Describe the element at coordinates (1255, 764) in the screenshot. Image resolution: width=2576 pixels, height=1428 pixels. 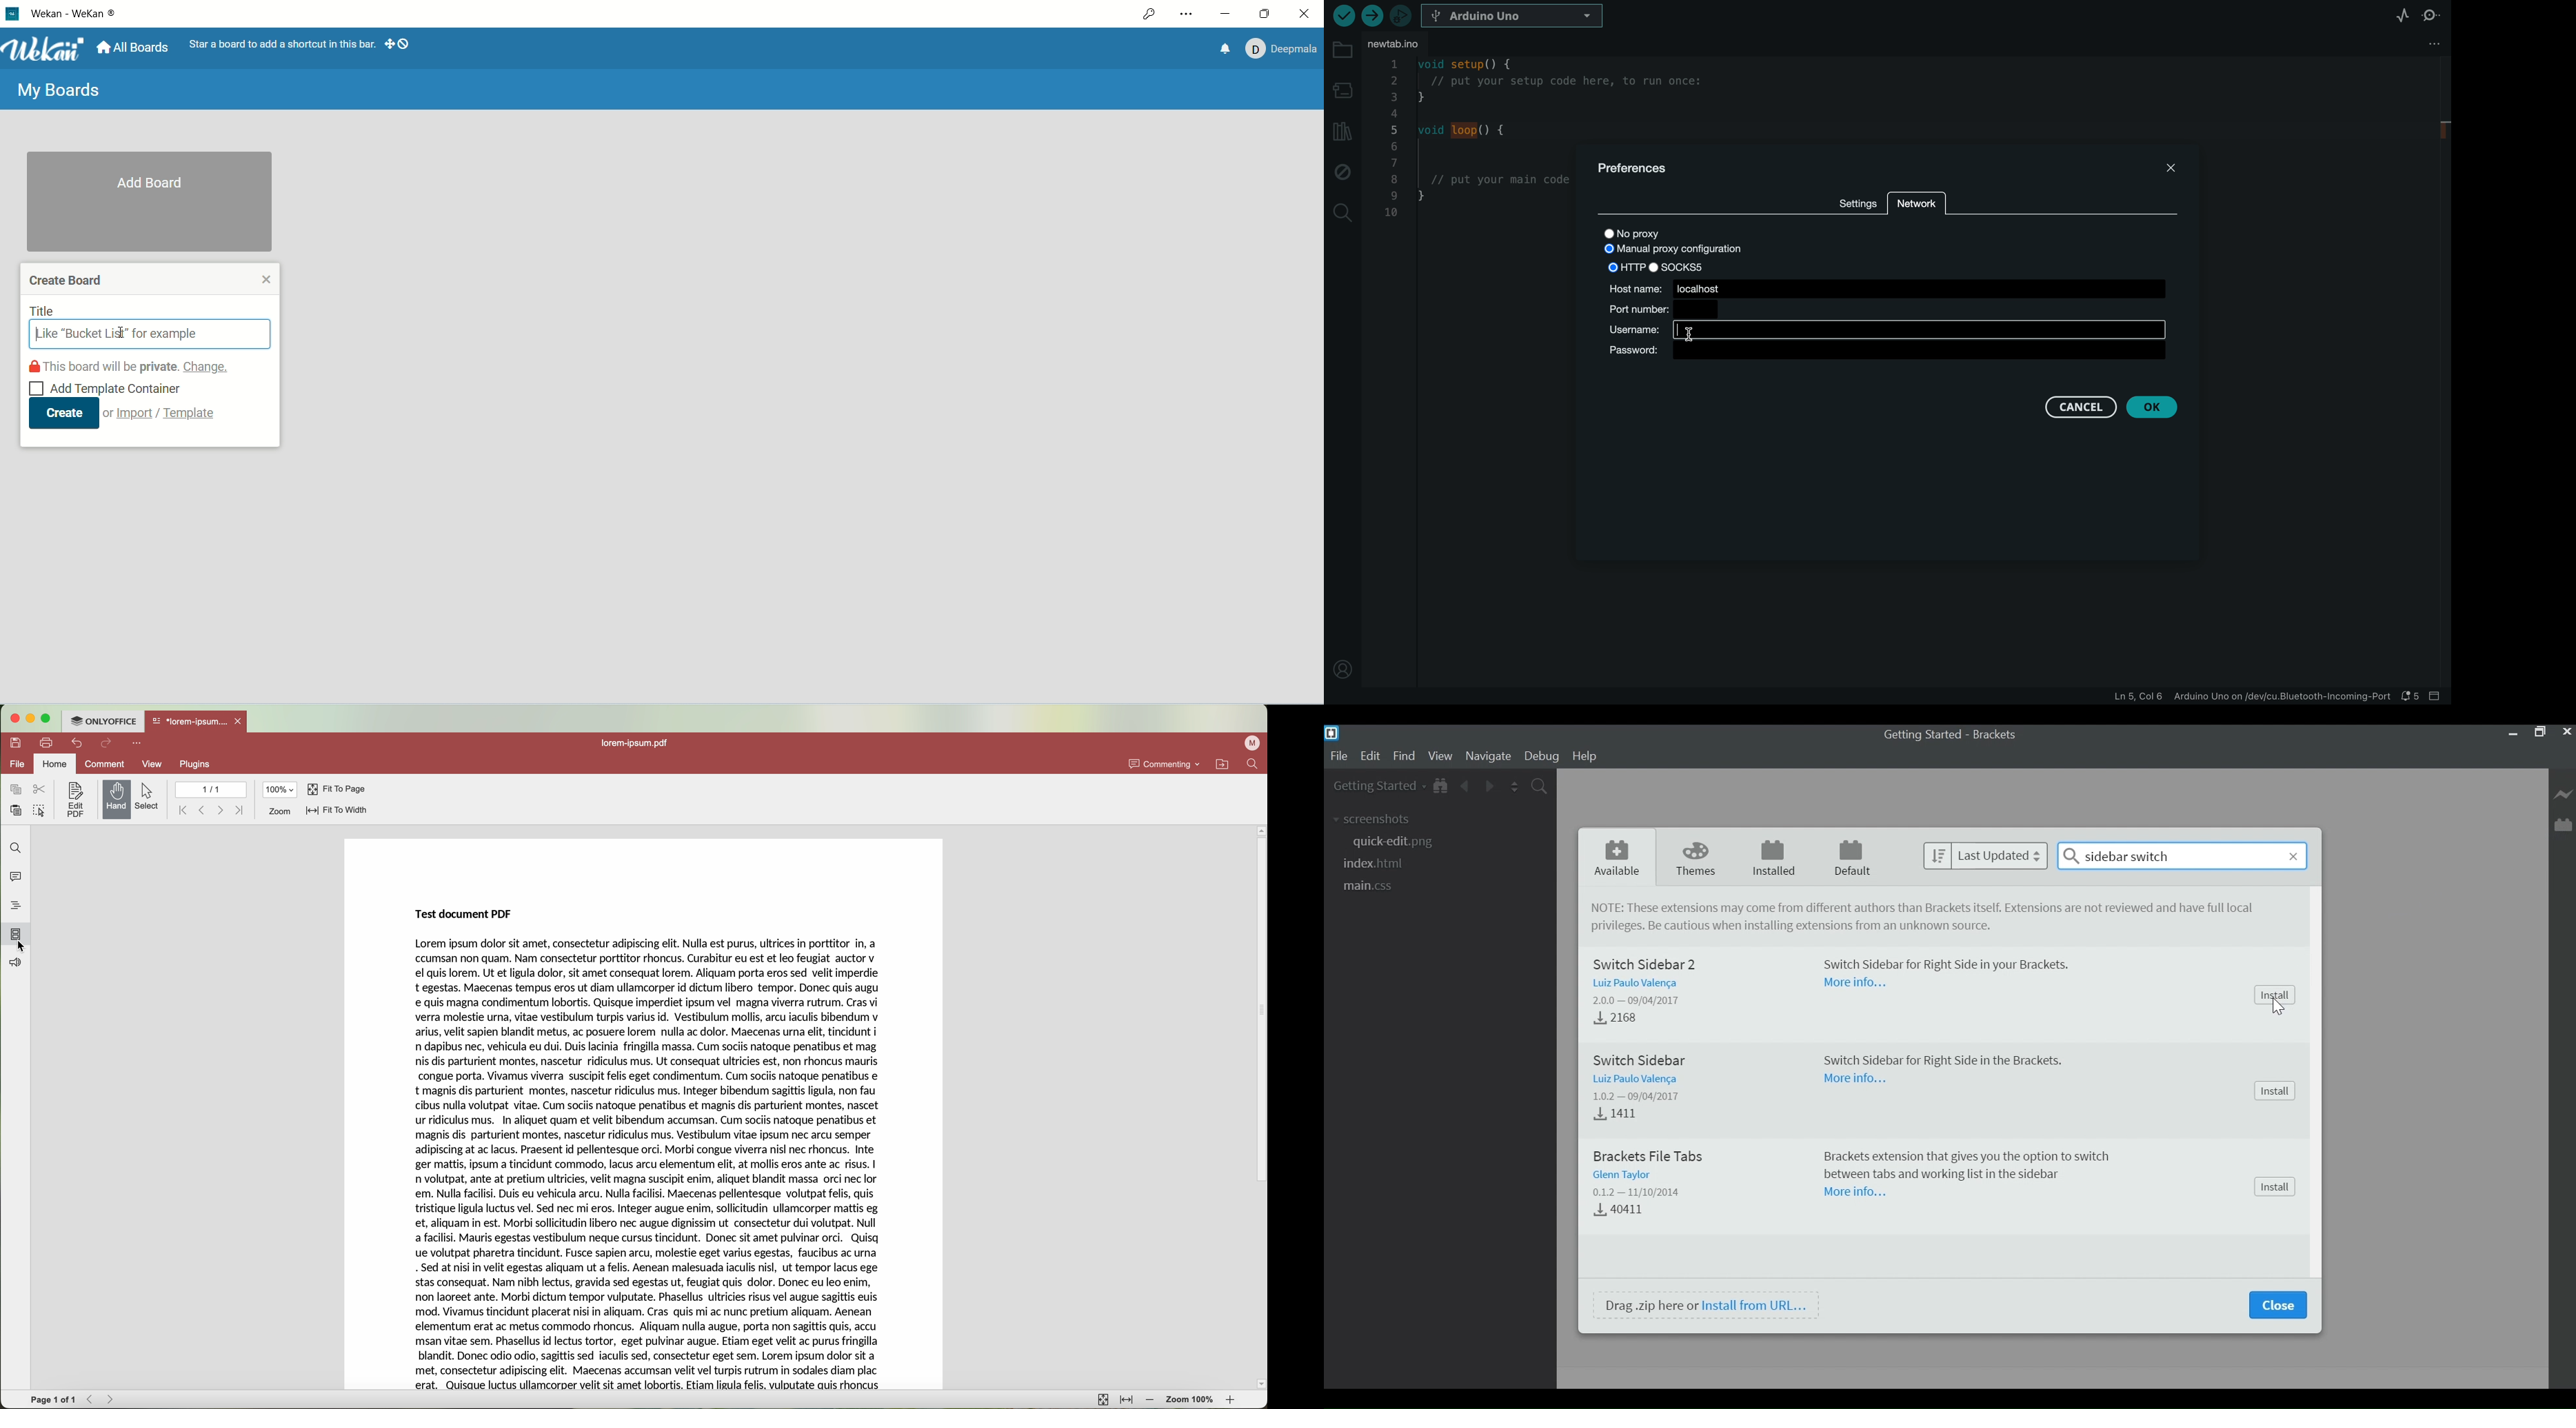
I see `find` at that location.